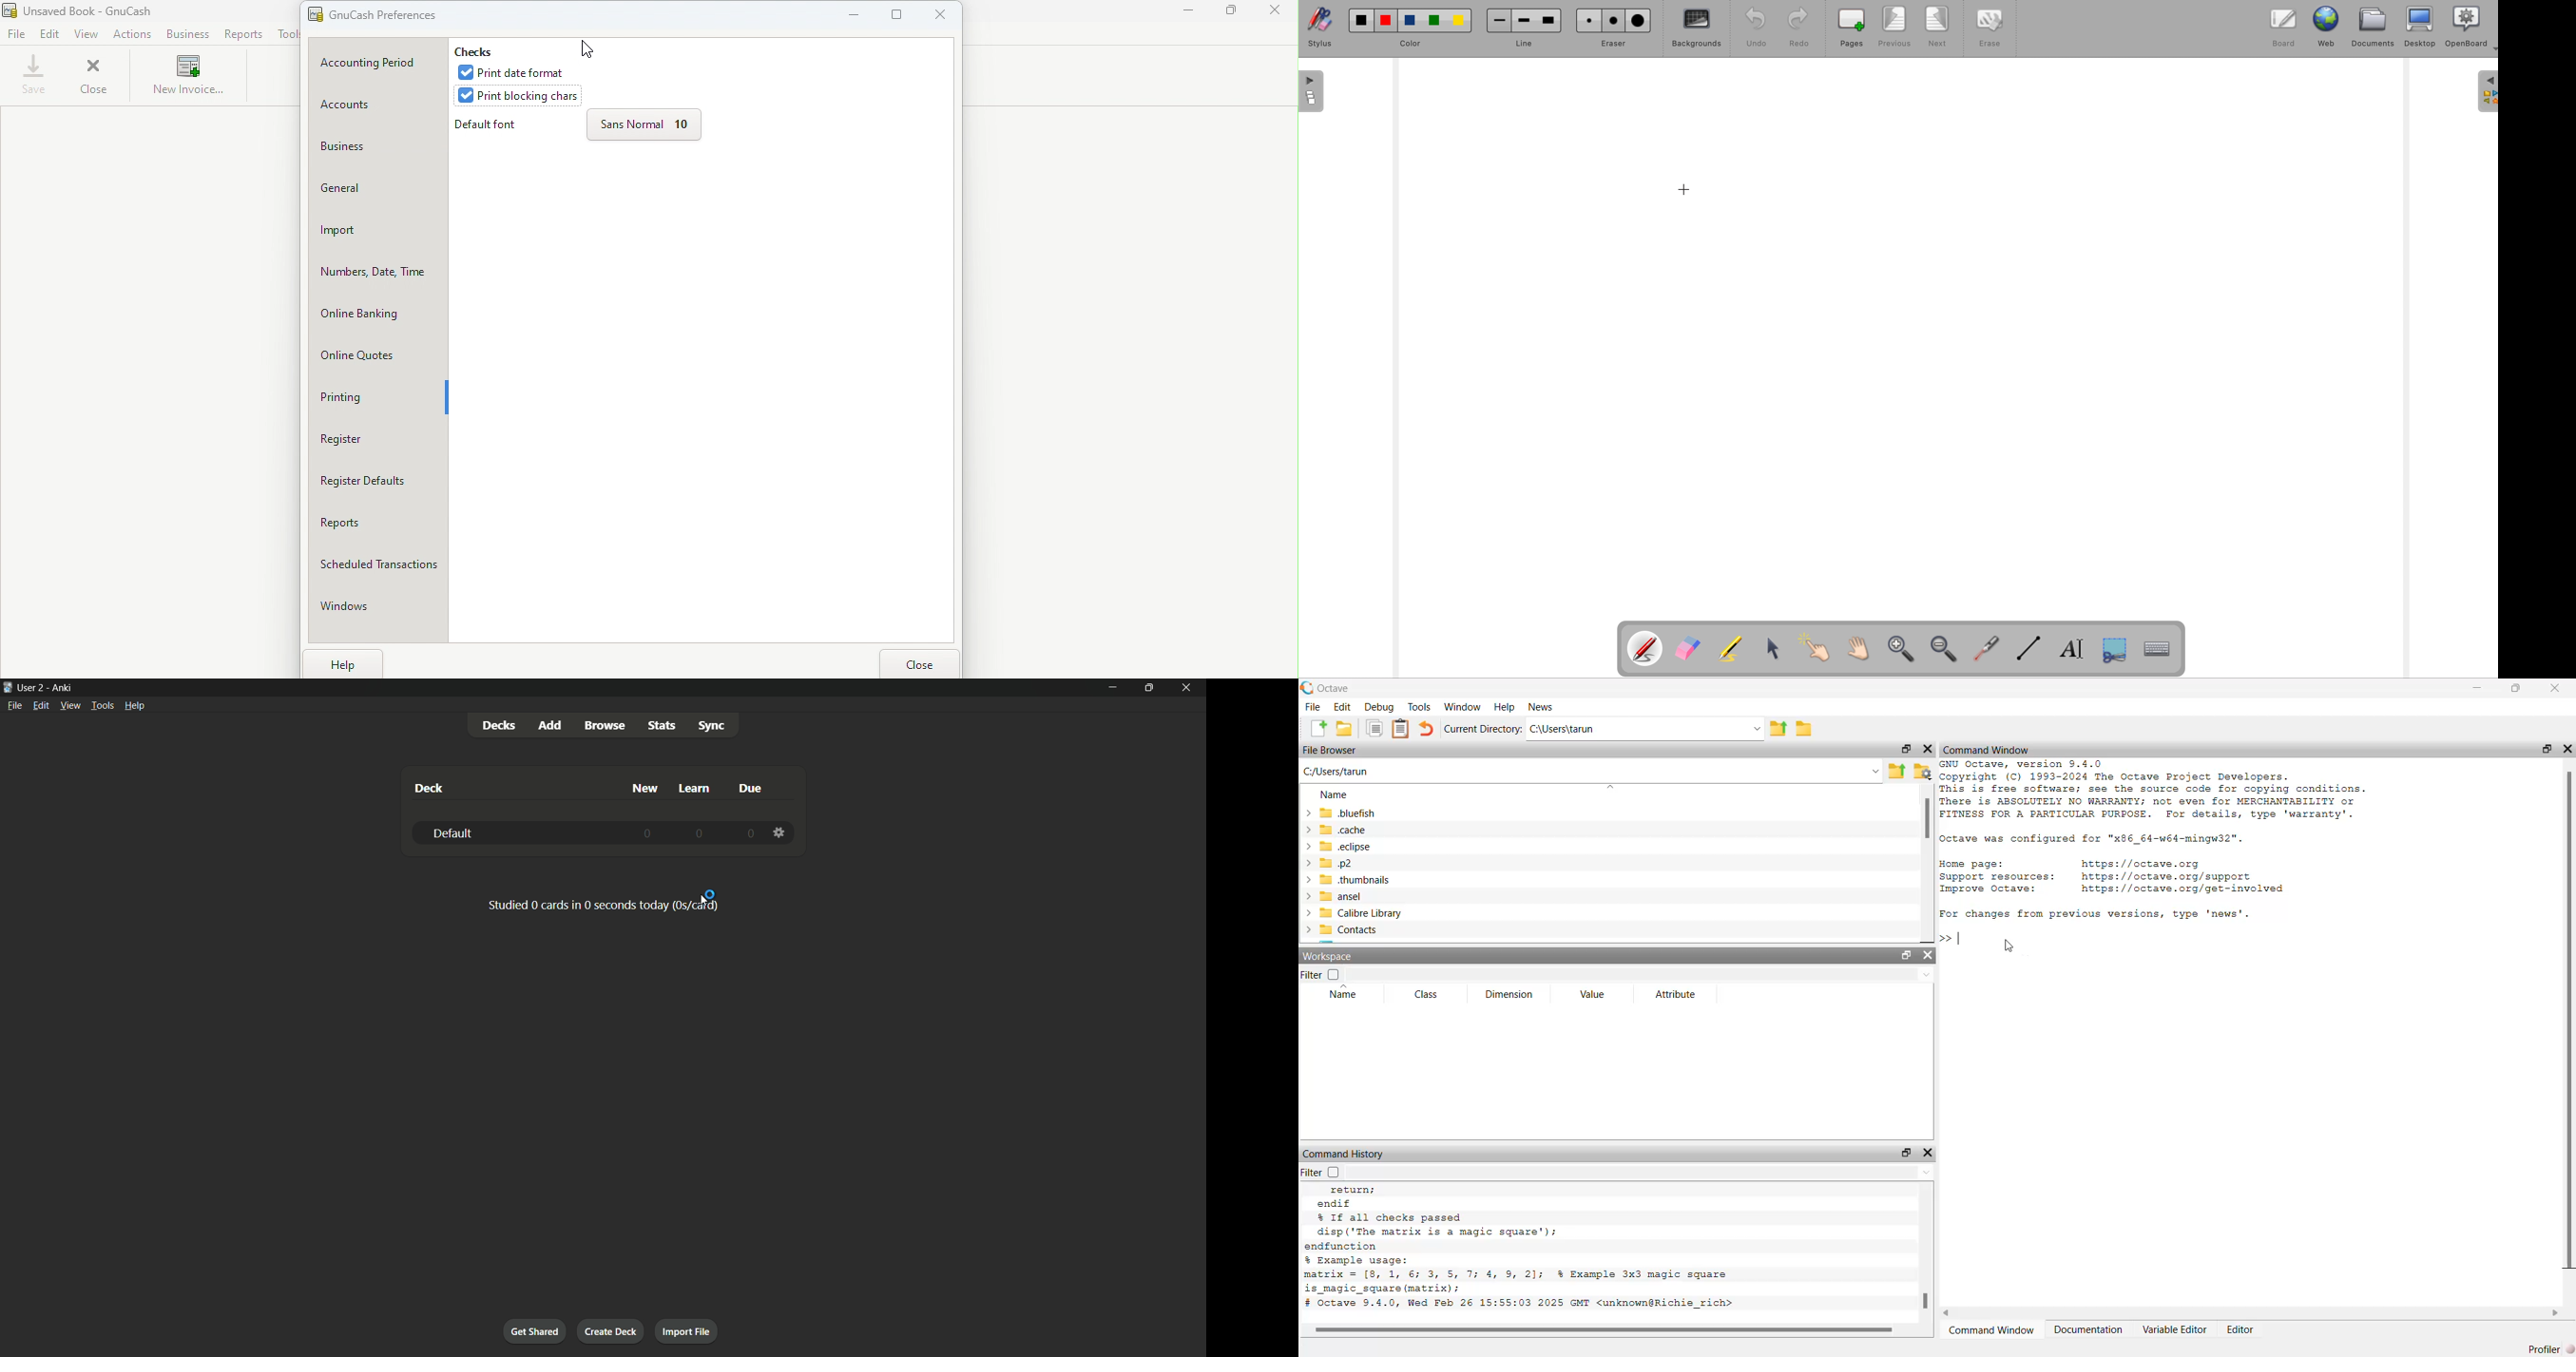 Image resolution: width=2576 pixels, height=1372 pixels. Describe the element at coordinates (135, 706) in the screenshot. I see `help` at that location.